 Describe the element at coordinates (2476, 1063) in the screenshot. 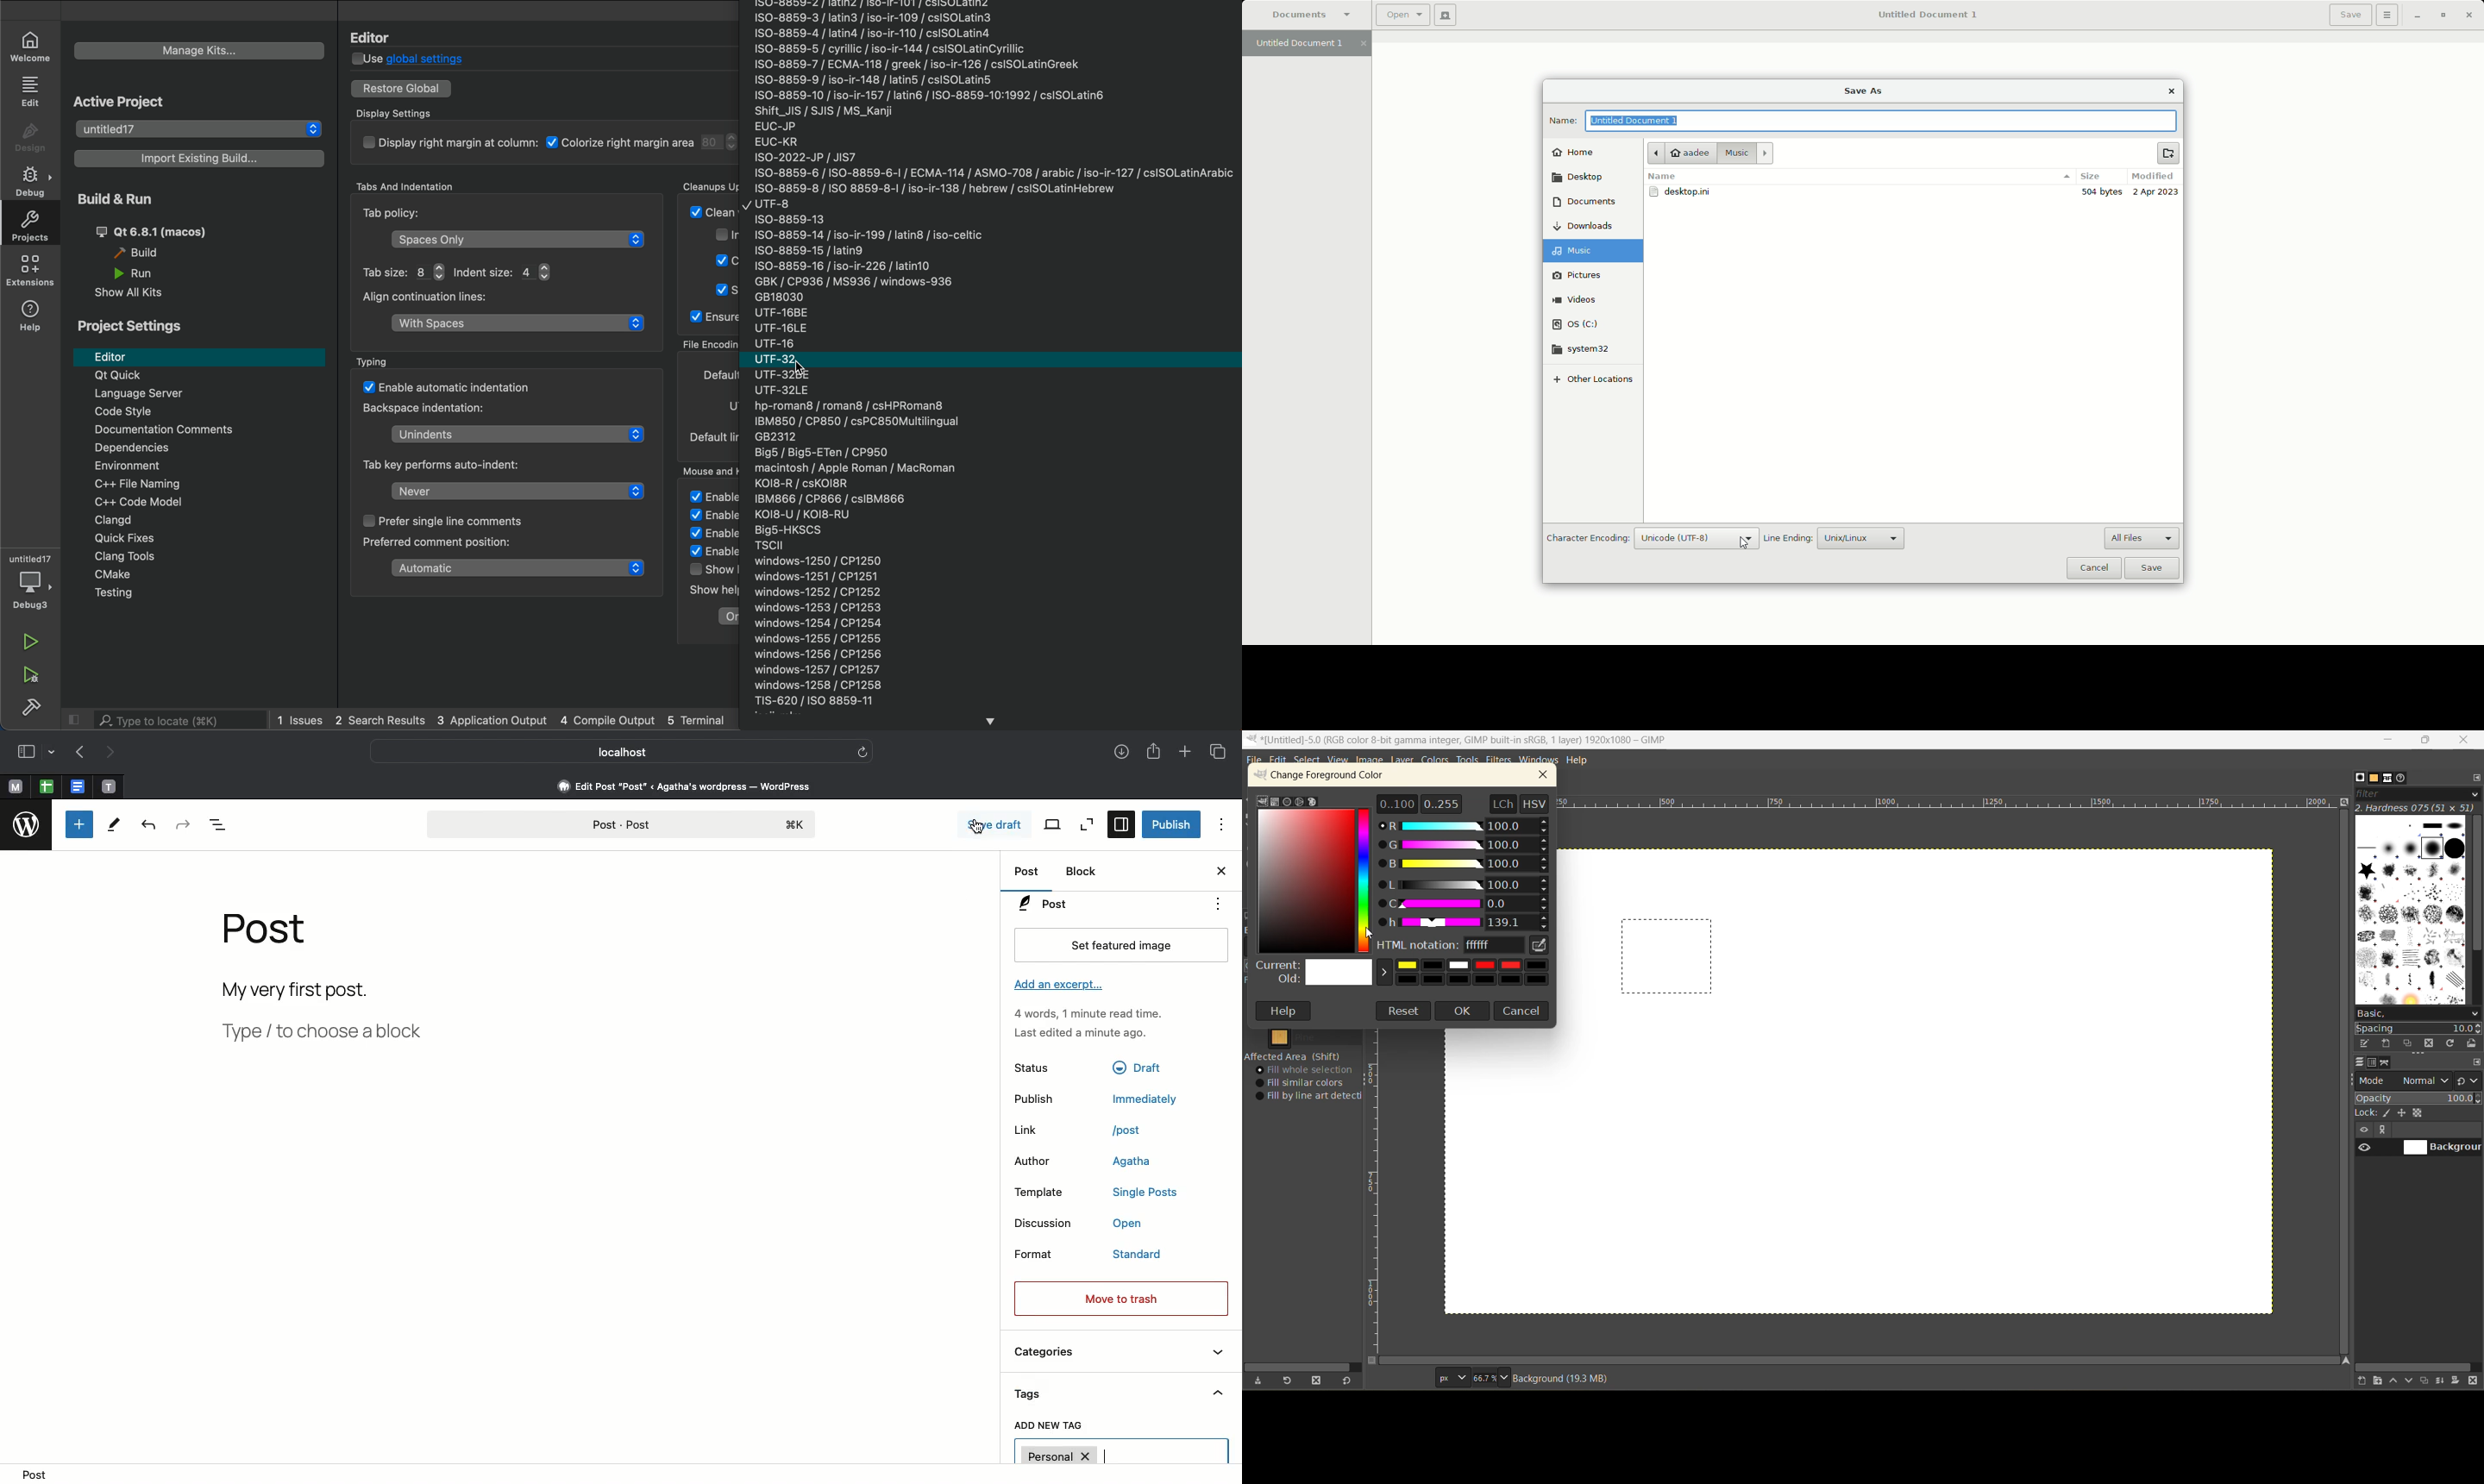

I see `configure` at that location.